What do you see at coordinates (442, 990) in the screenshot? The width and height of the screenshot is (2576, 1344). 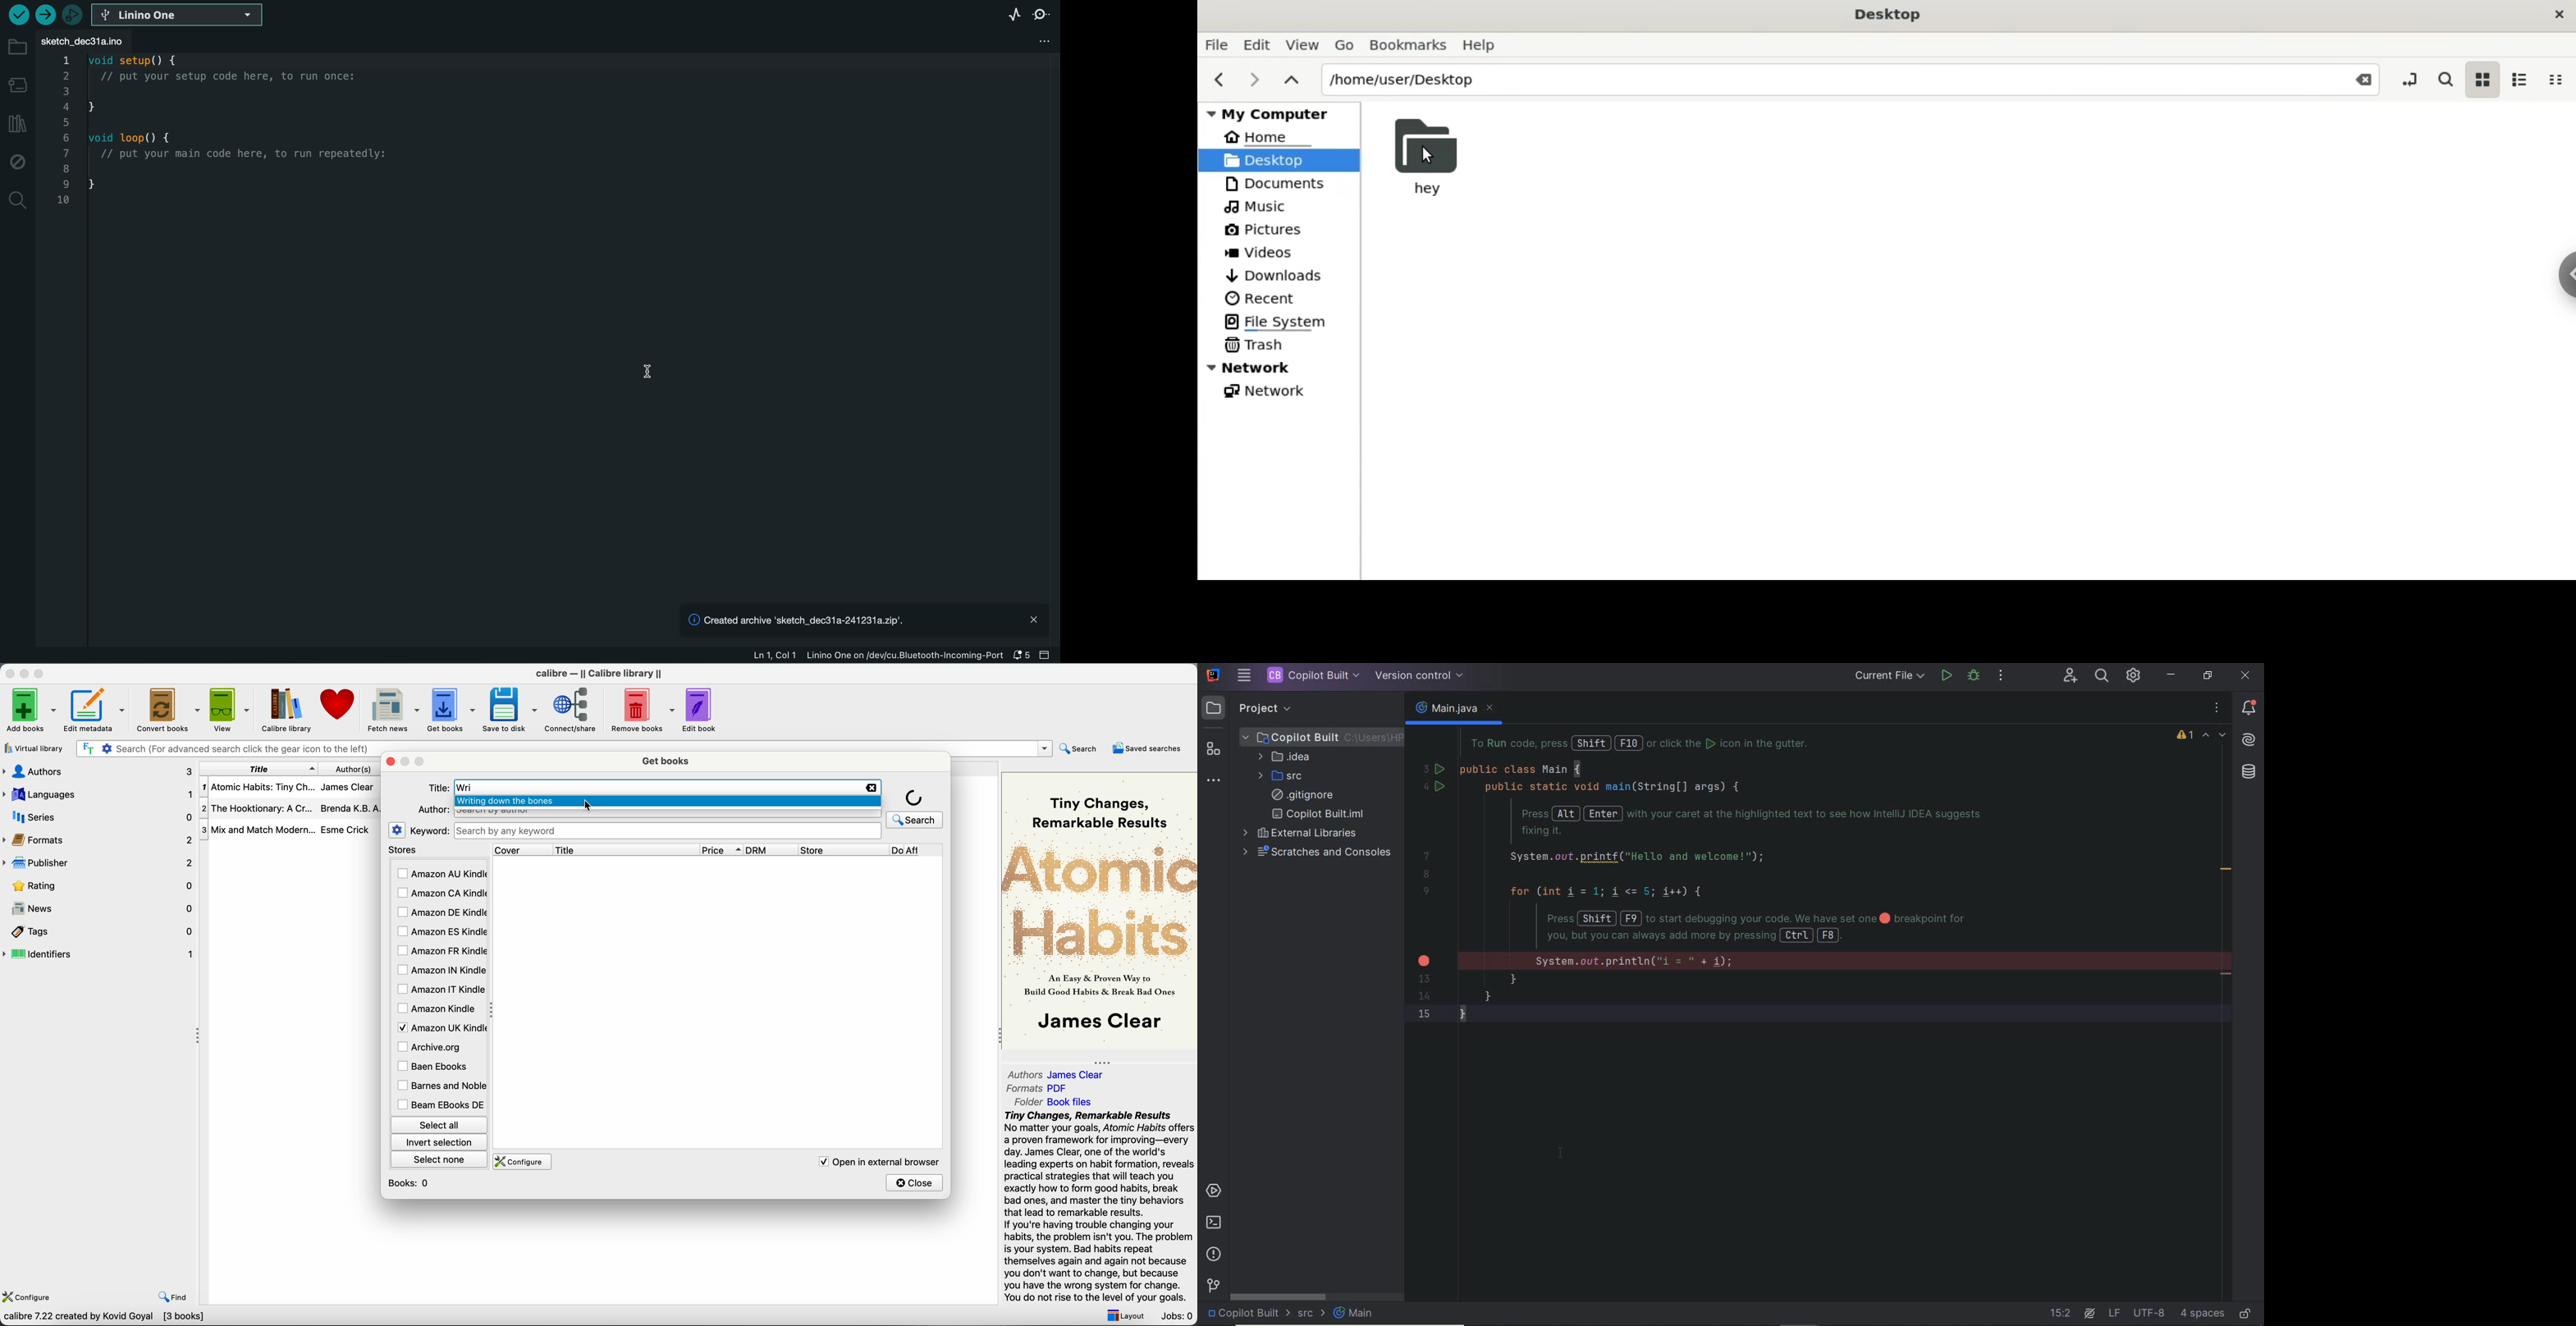 I see `Amazon IT Kindle` at bounding box center [442, 990].